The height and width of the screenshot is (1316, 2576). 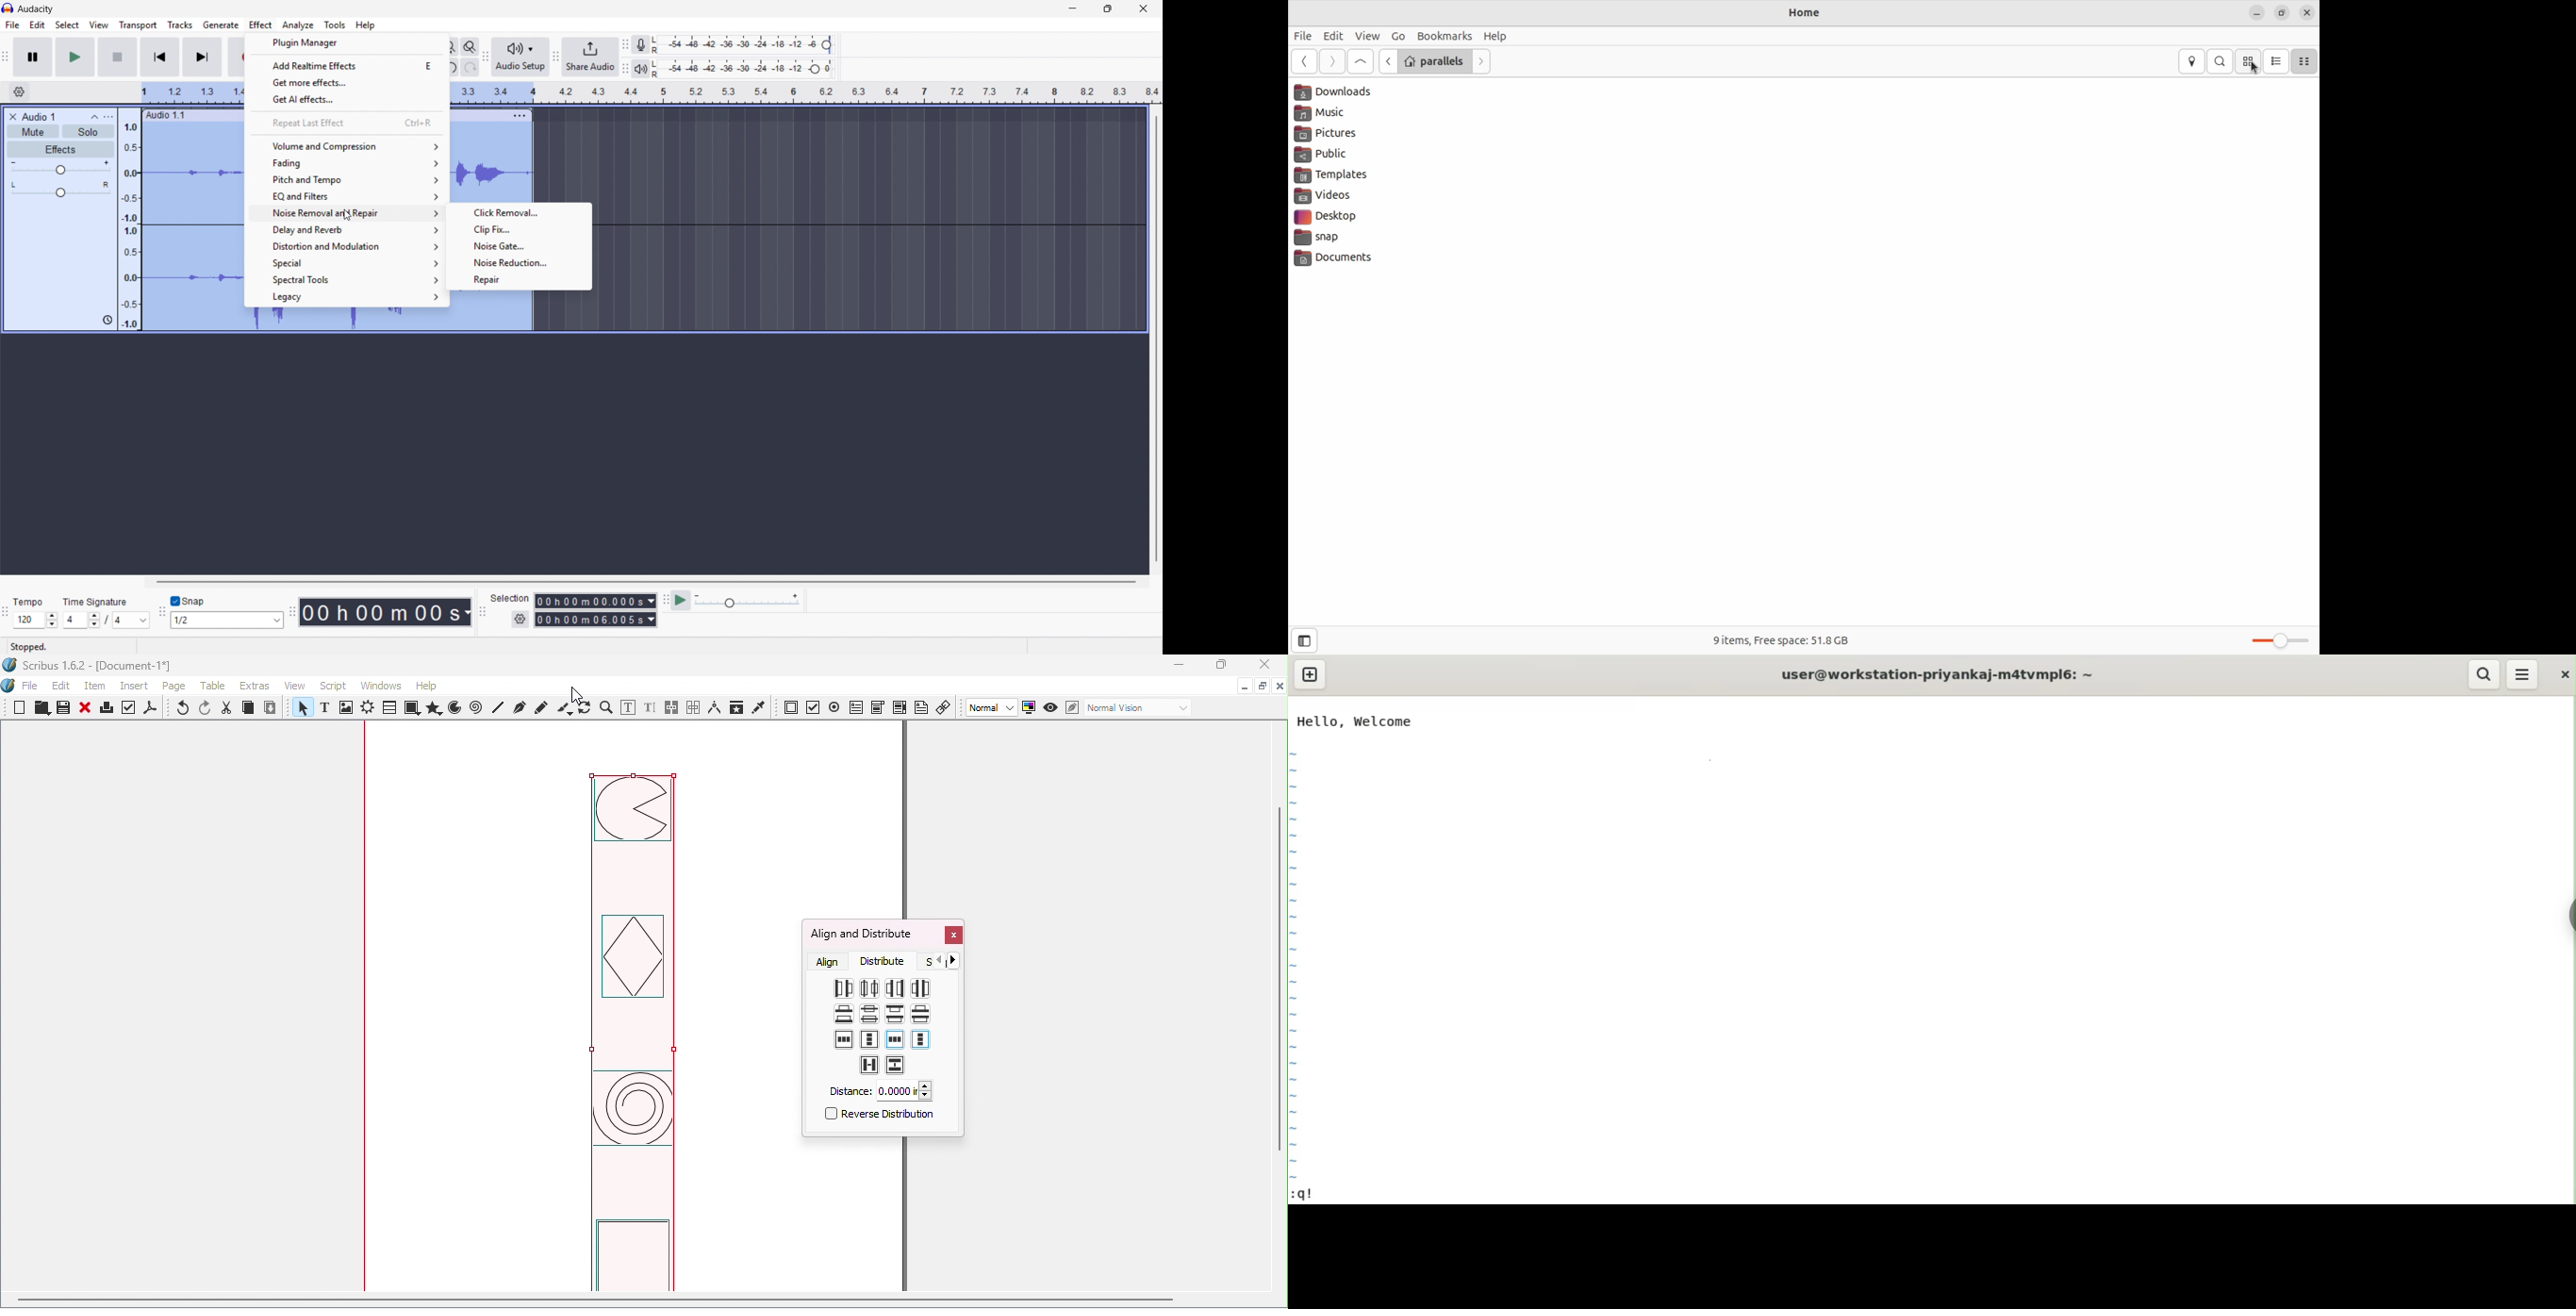 I want to click on Set time signature, so click(x=107, y=611).